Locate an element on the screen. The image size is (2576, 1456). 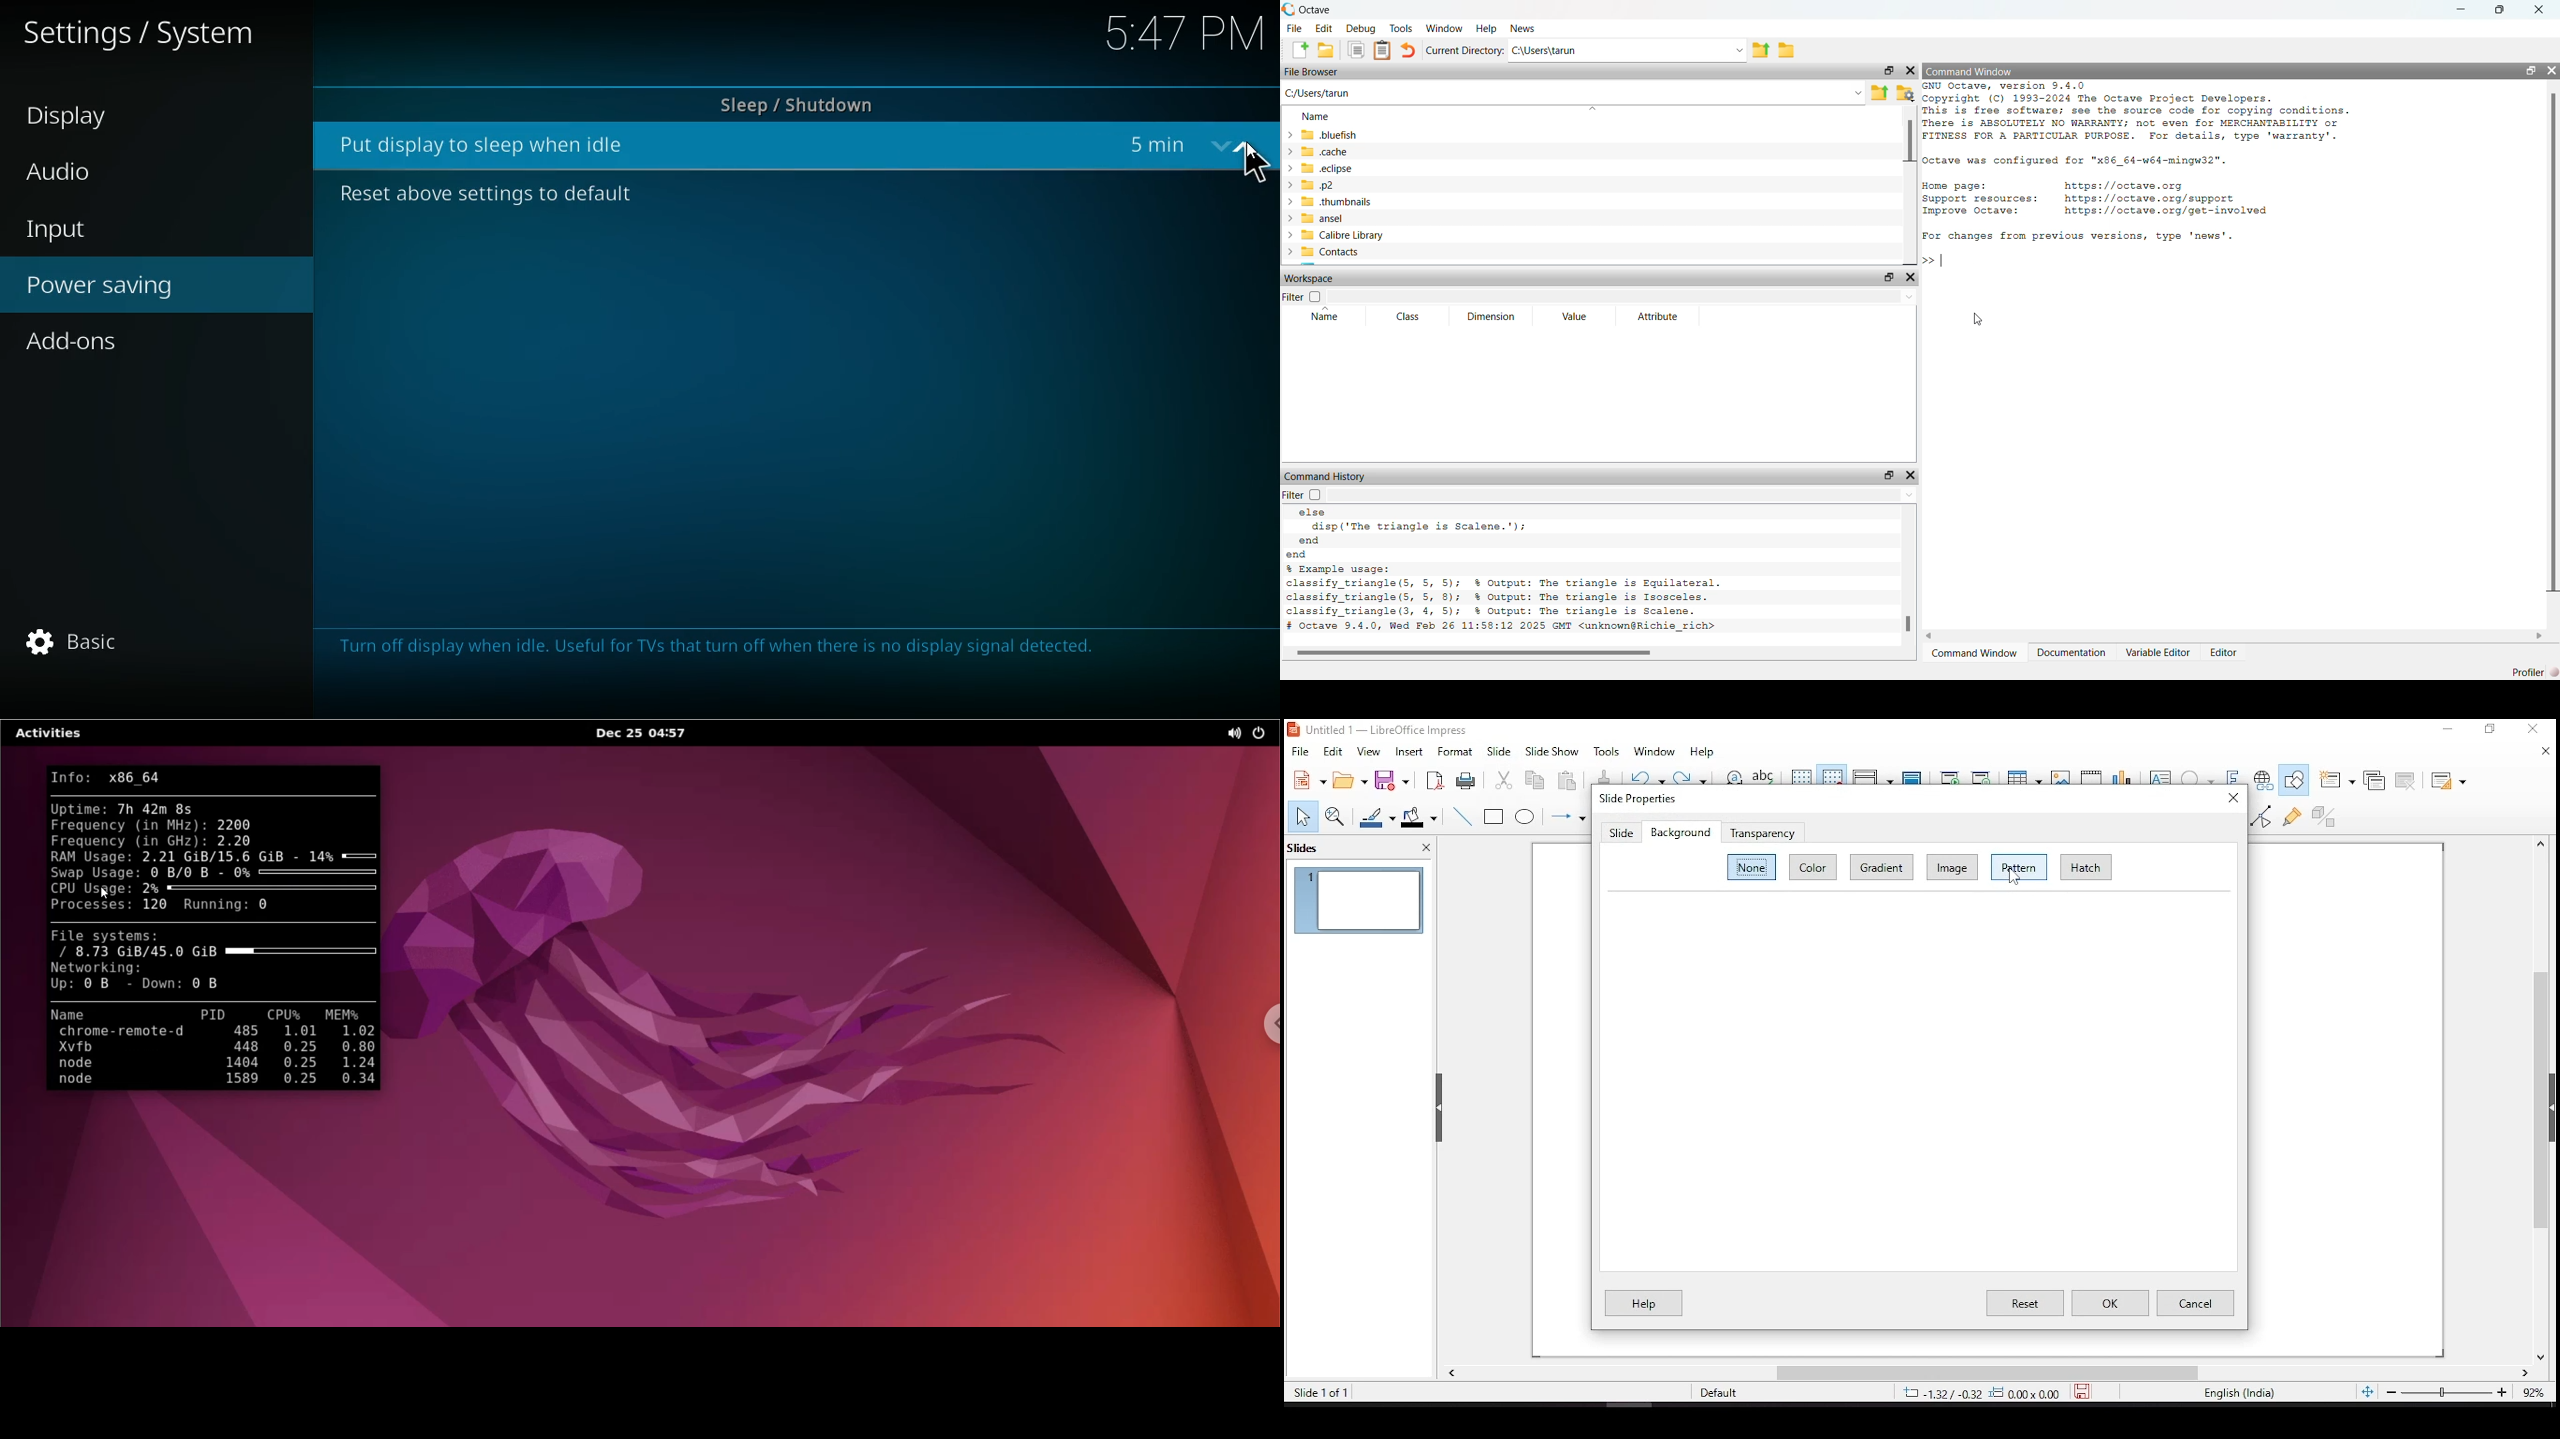
hide widget is located at coordinates (2552, 69).